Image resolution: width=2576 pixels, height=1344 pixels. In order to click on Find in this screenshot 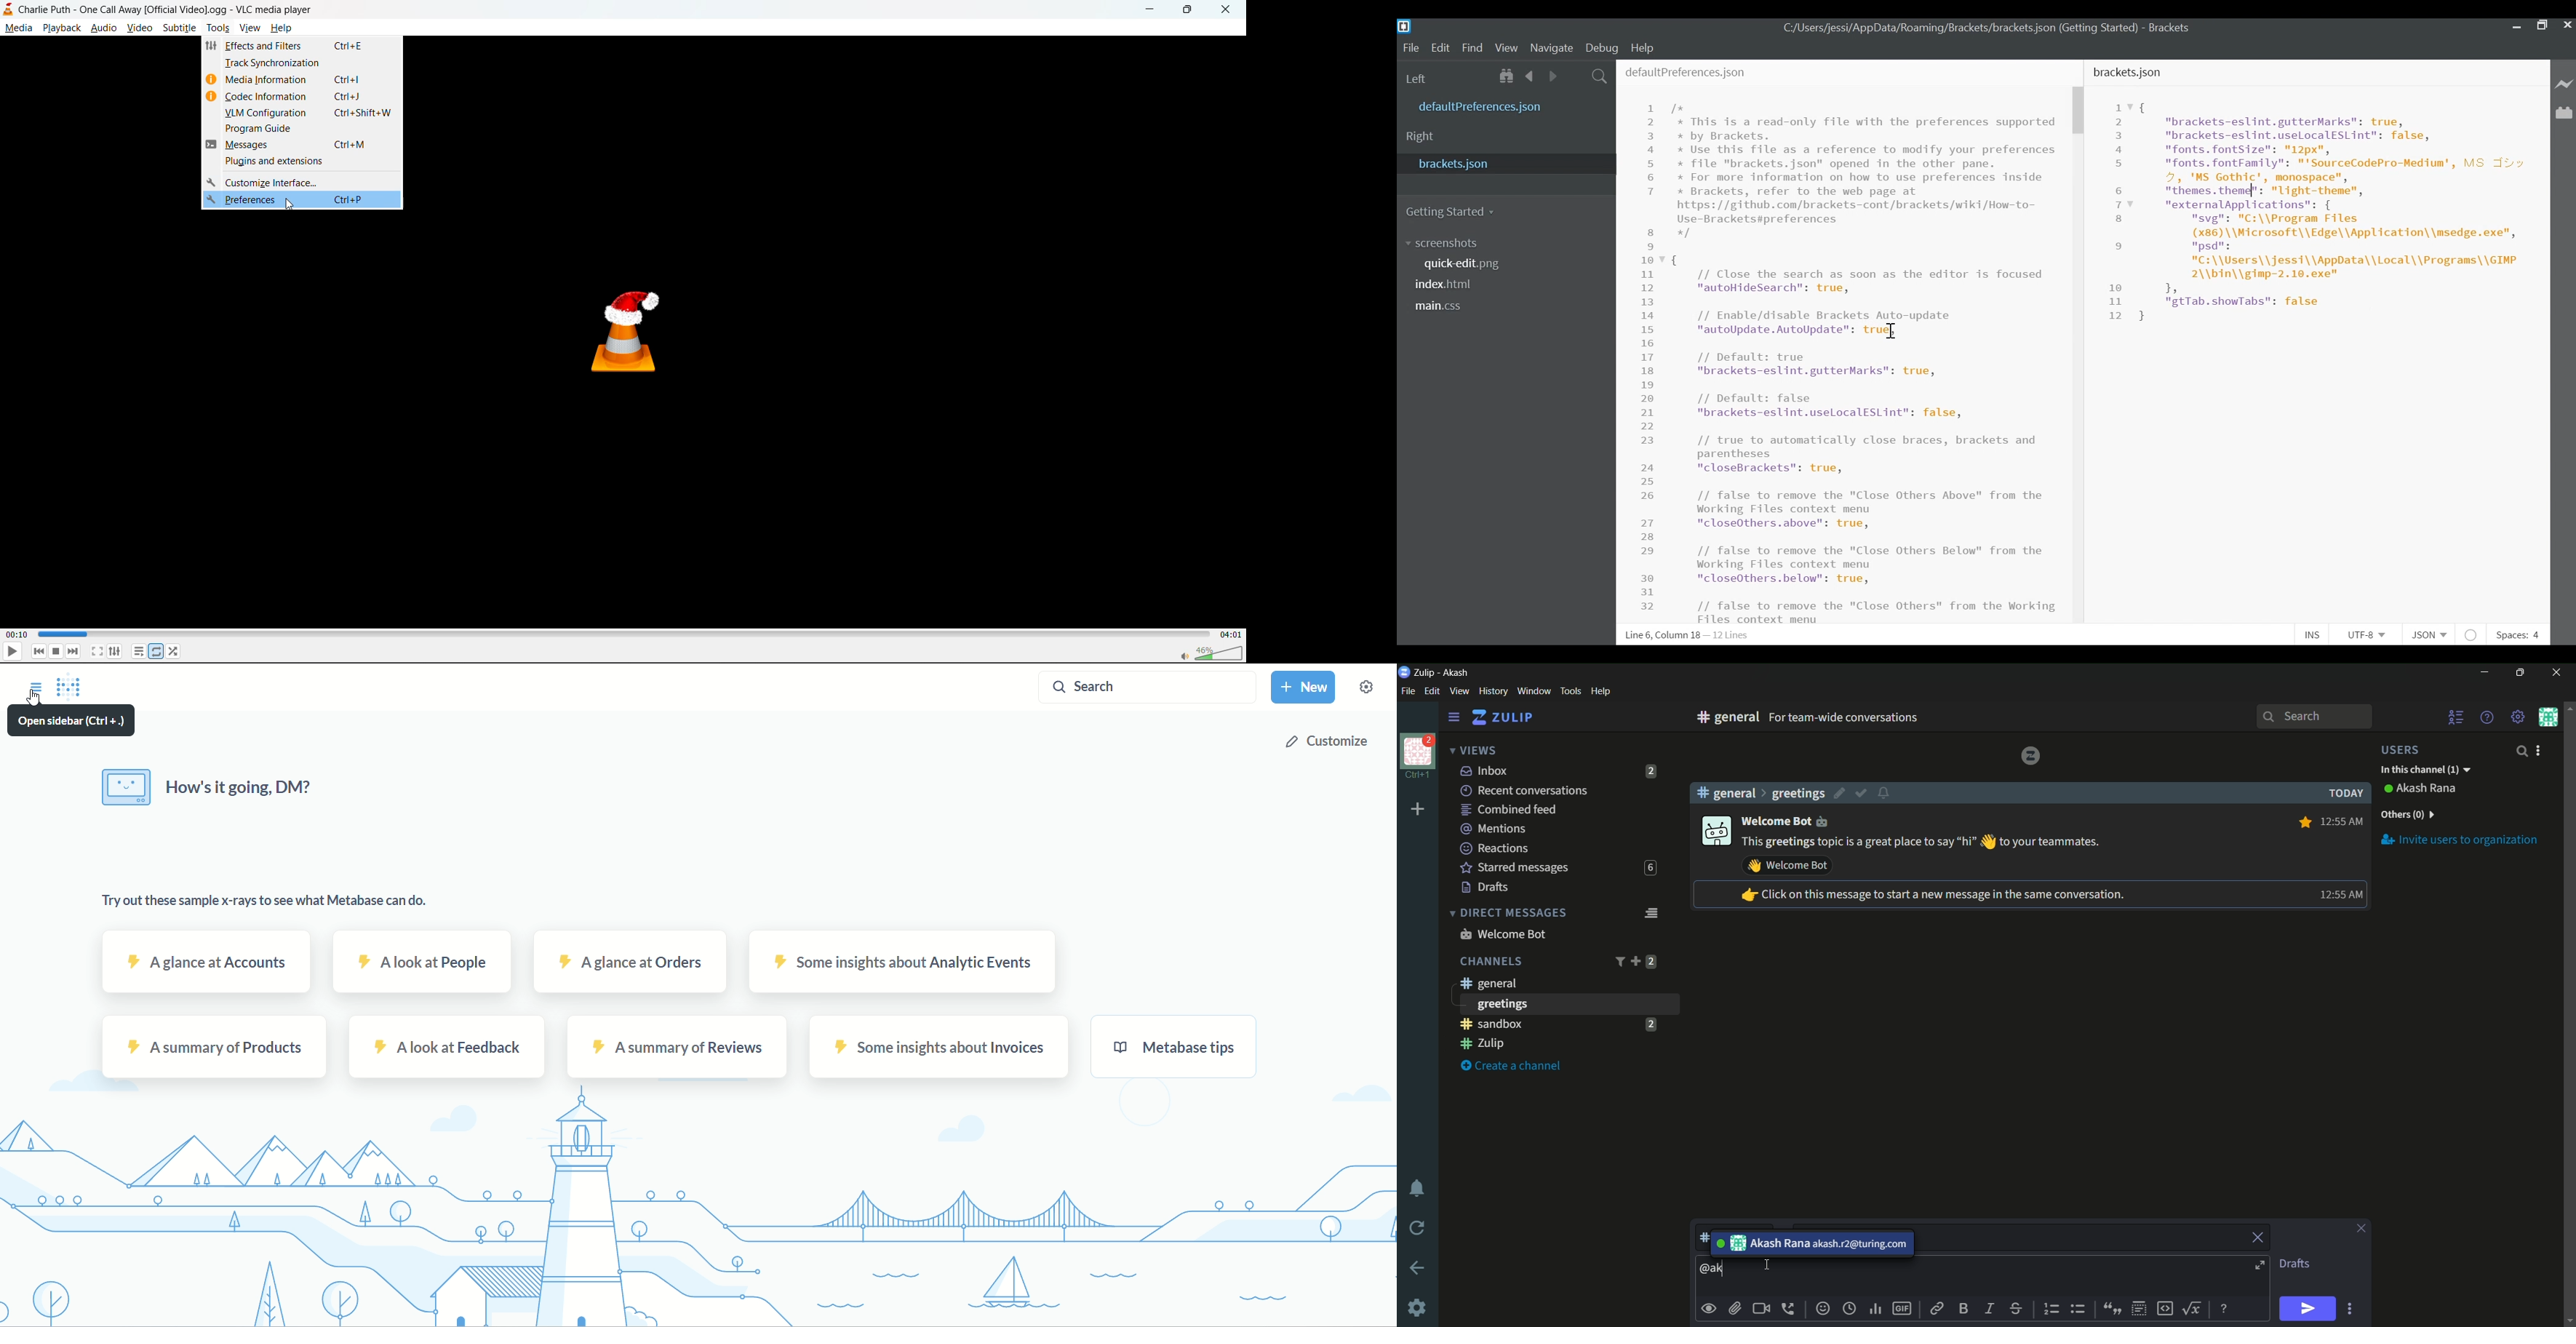, I will do `click(1472, 47)`.